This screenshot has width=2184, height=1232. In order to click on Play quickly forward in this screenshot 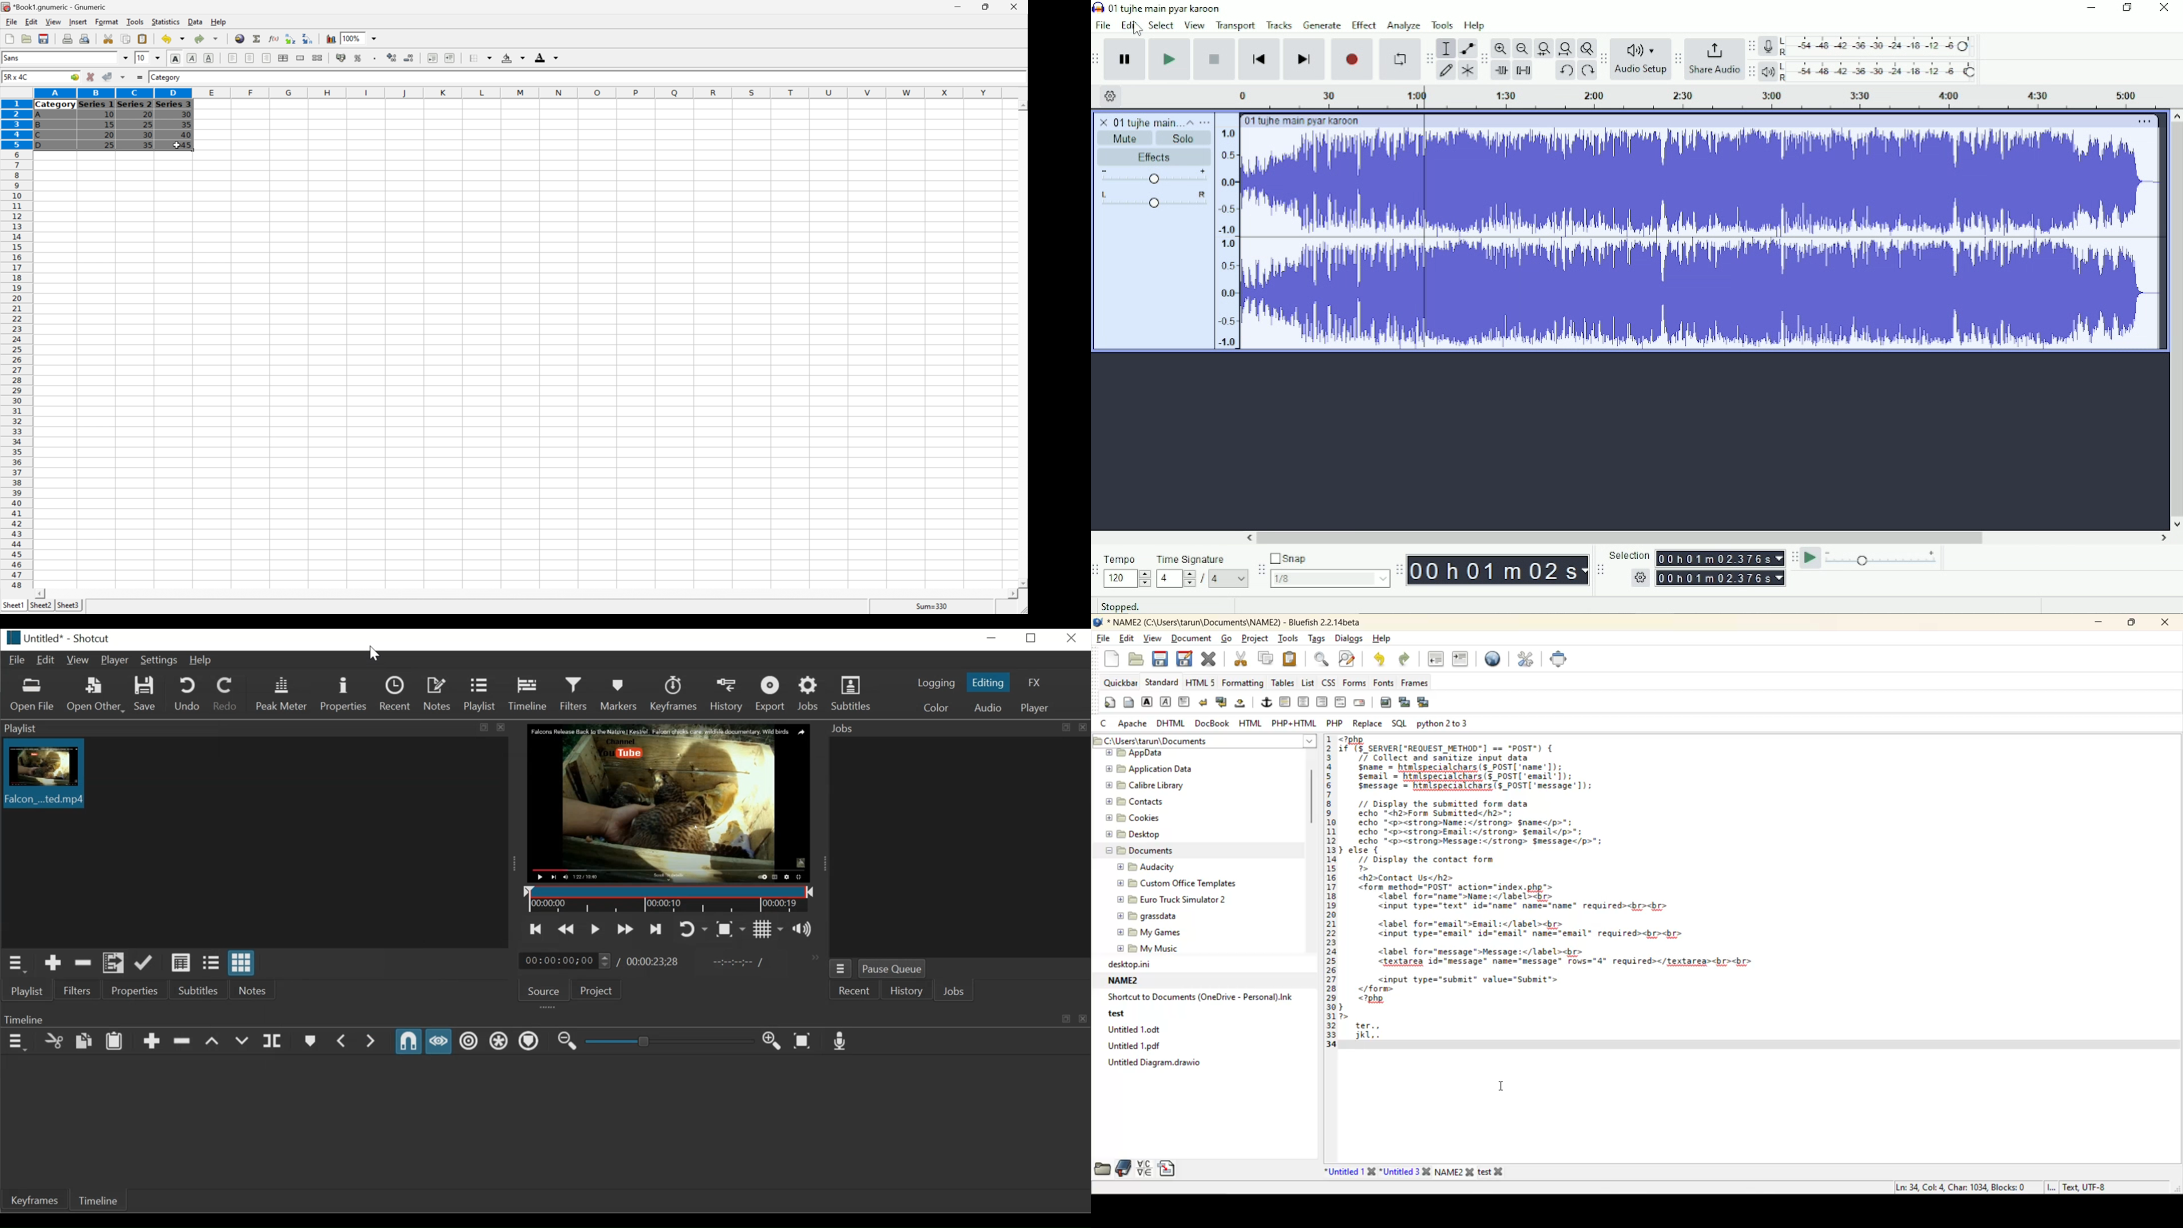, I will do `click(625, 930)`.